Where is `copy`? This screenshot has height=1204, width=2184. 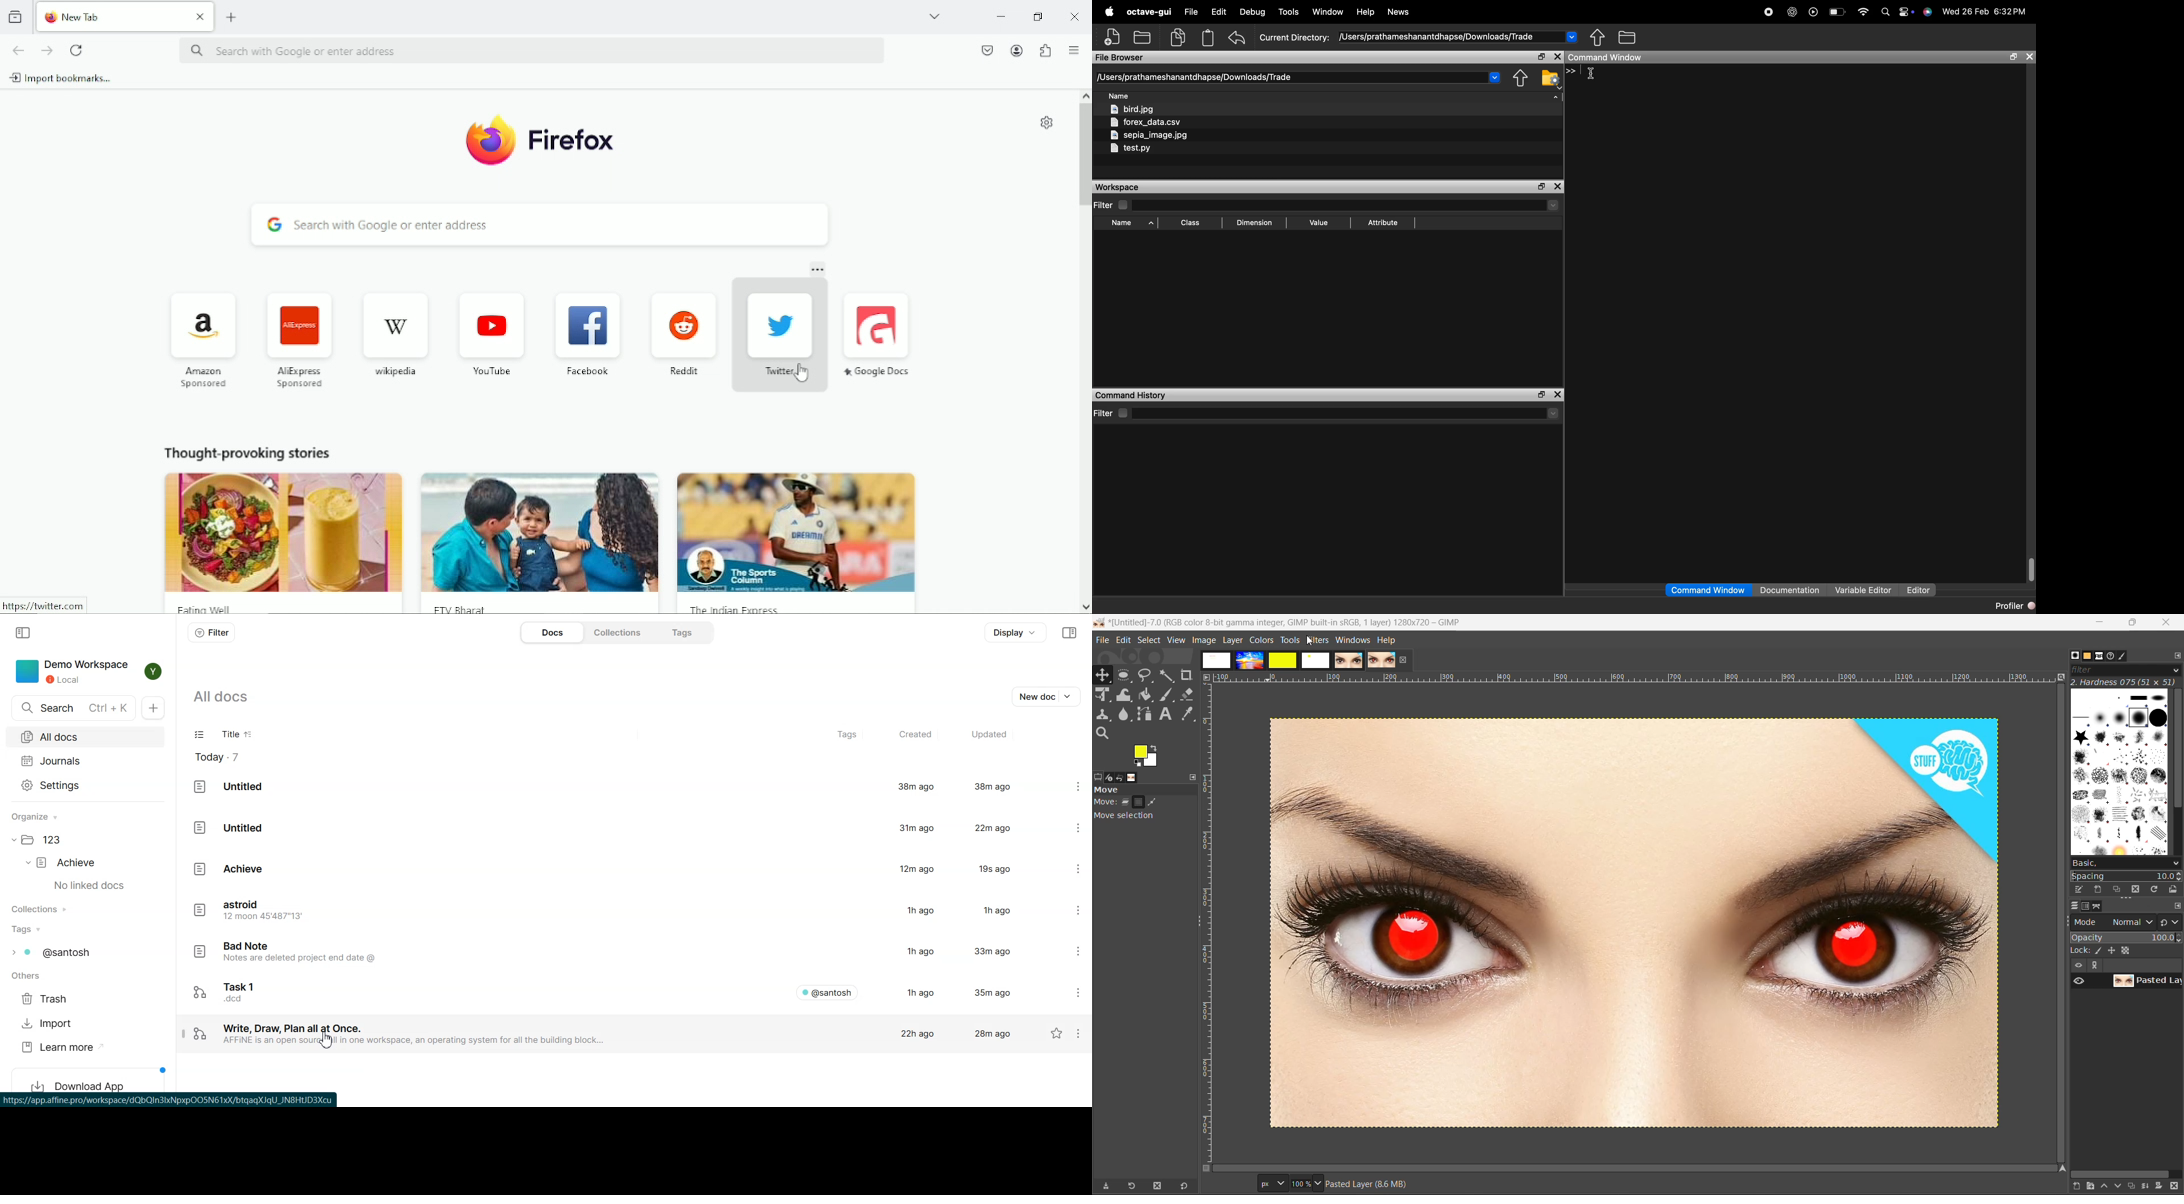 copy is located at coordinates (1180, 36).